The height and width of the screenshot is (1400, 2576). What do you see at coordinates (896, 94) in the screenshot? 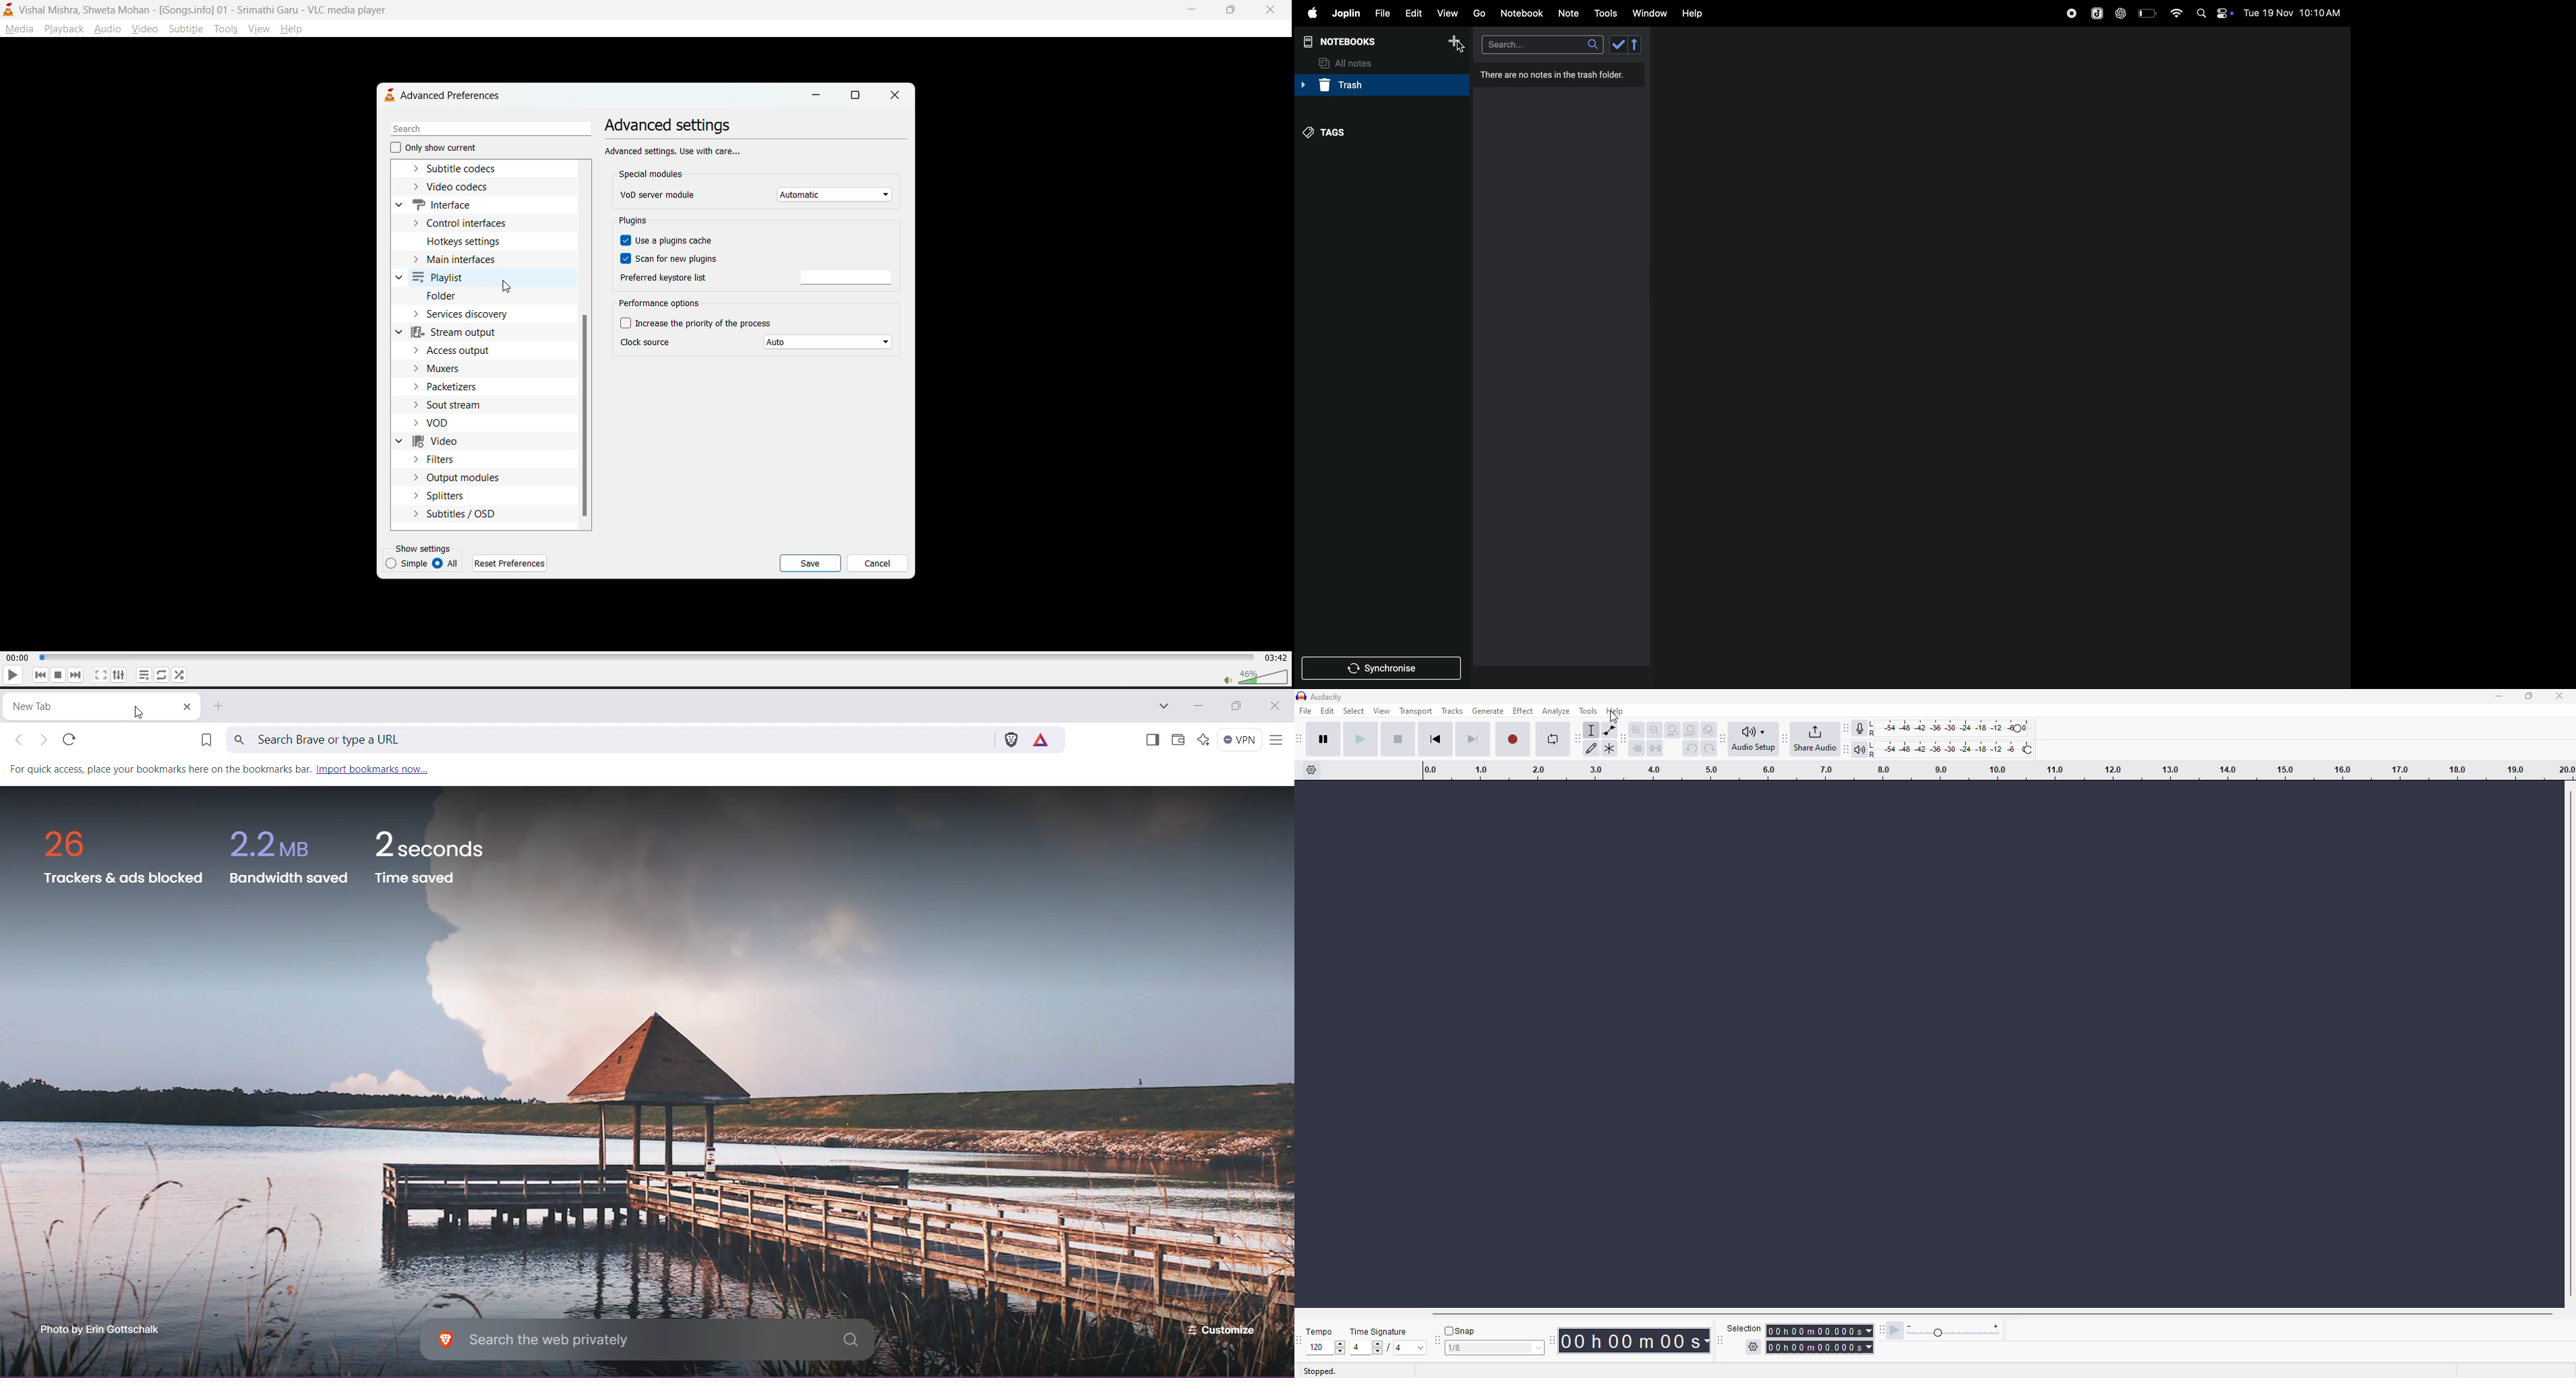
I see `close` at bounding box center [896, 94].